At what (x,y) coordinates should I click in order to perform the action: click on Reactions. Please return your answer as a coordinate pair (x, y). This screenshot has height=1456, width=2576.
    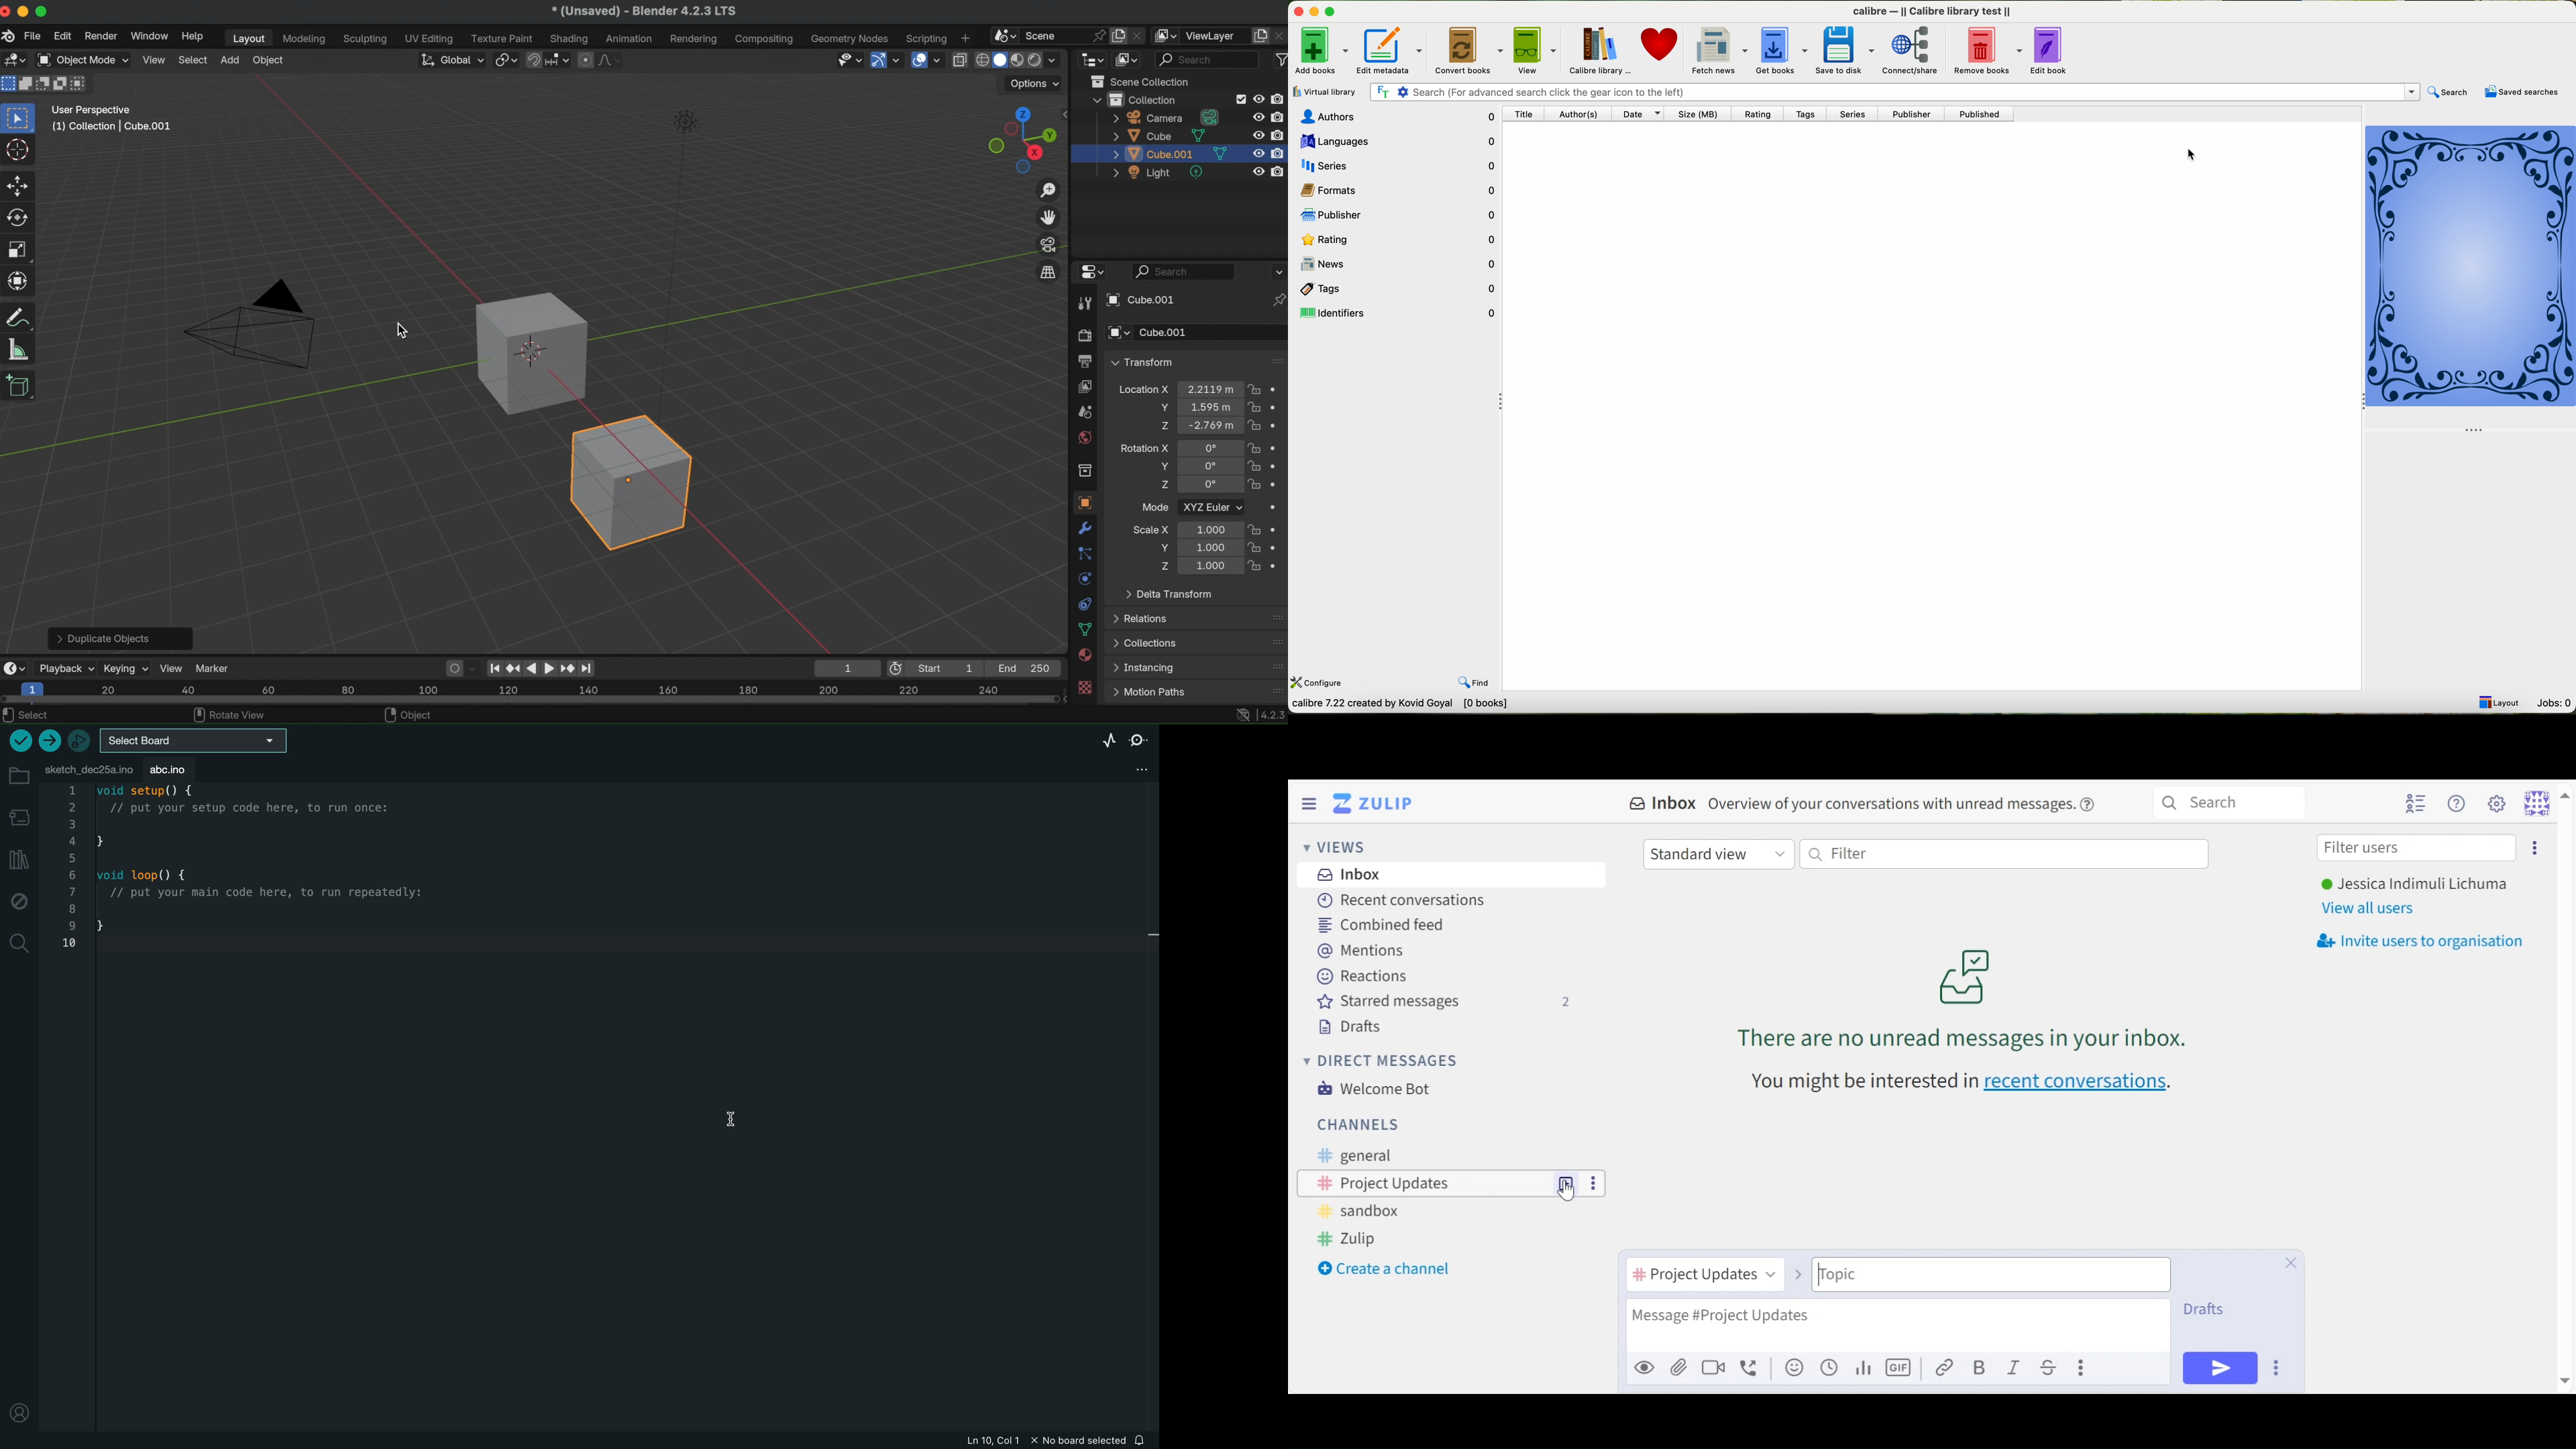
    Looking at the image, I should click on (1362, 975).